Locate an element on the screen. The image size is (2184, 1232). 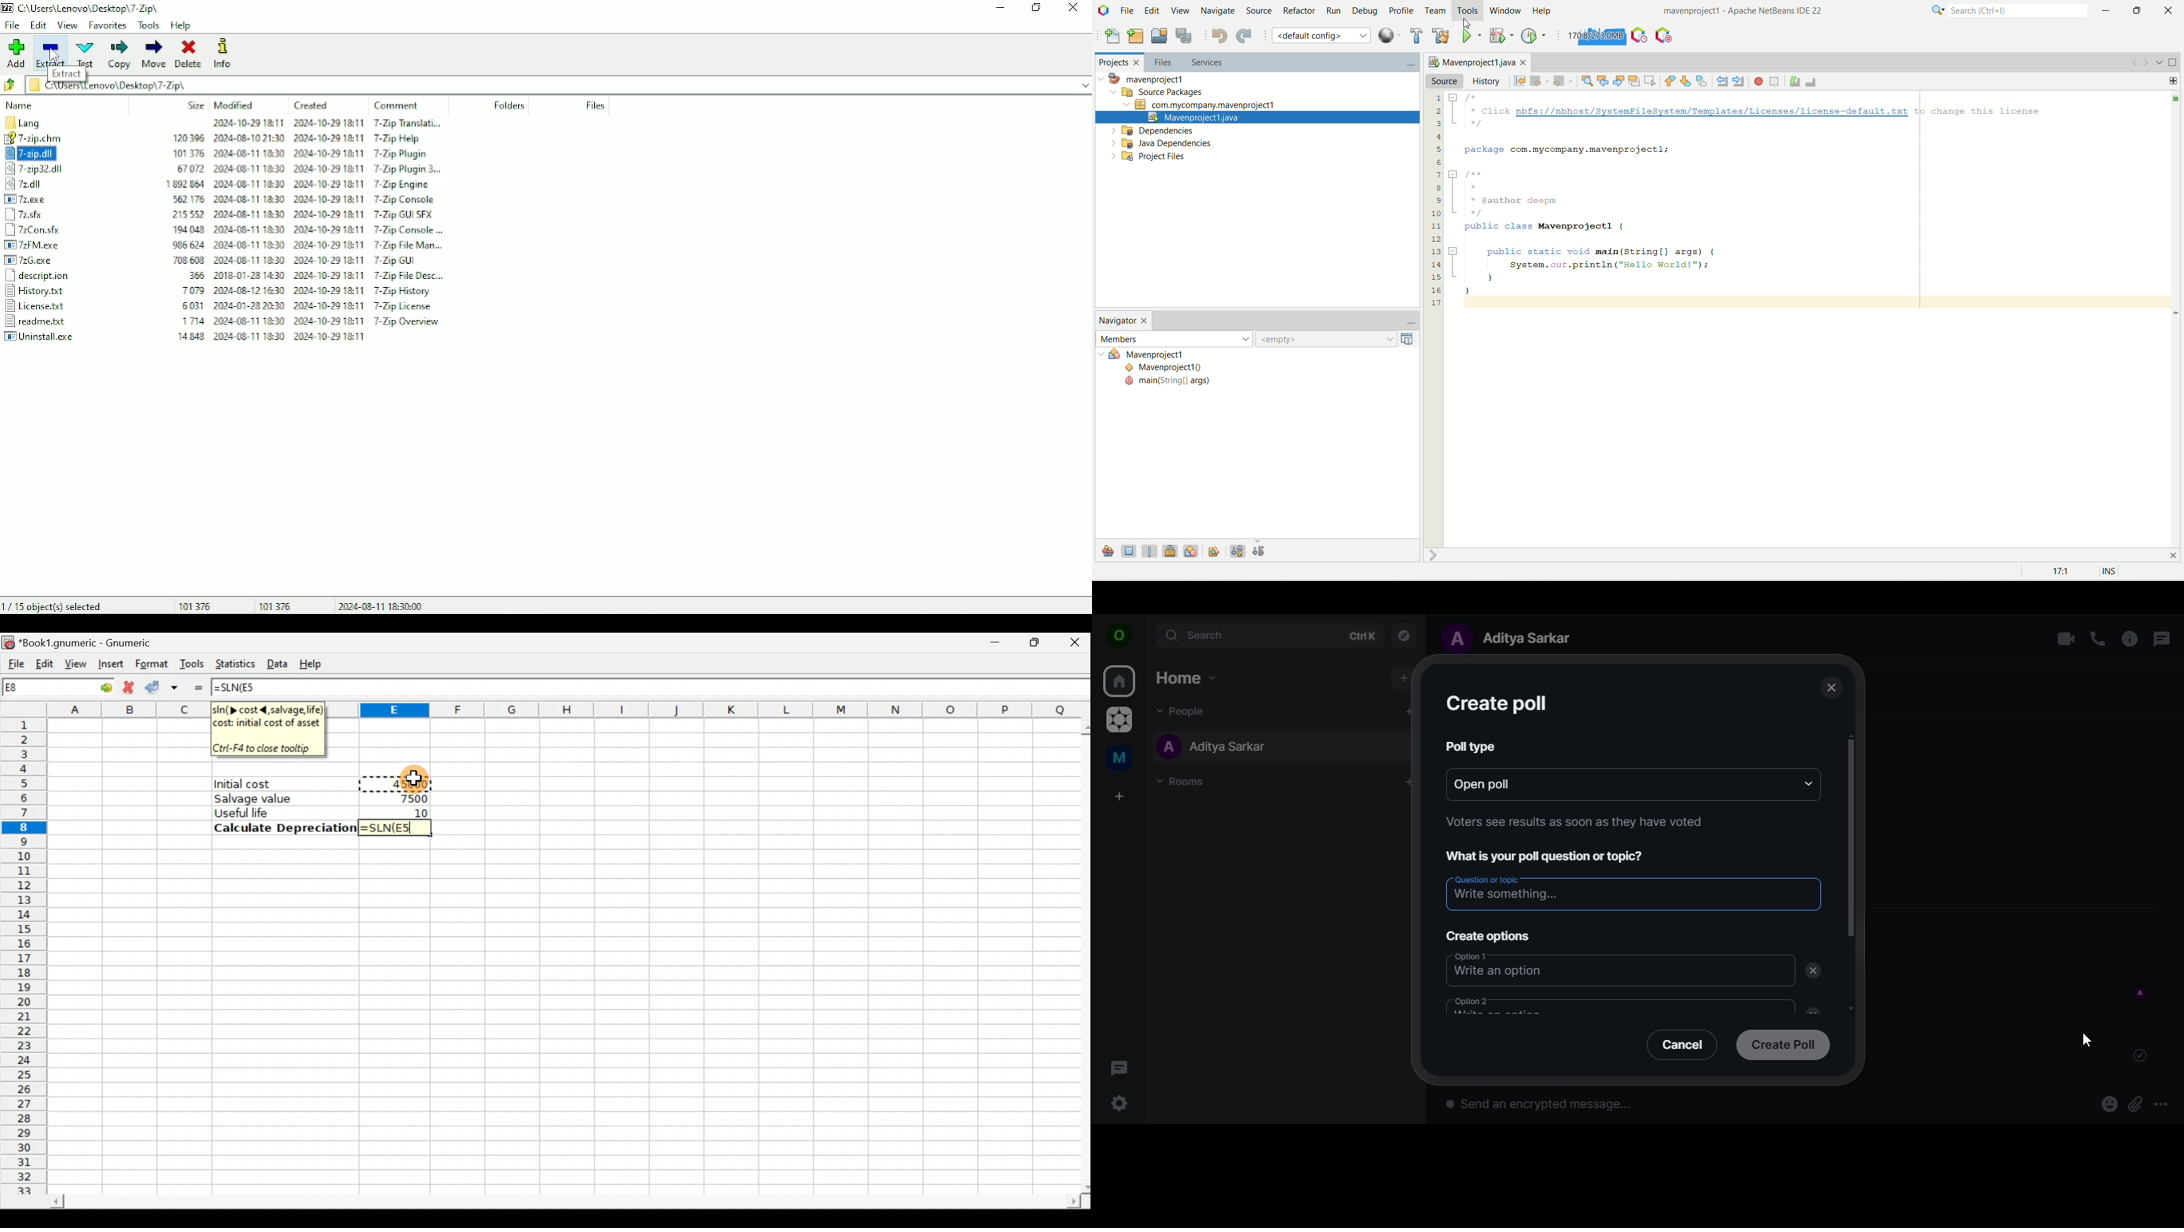
ST072 200408111200 200911 T-2wPuon i. is located at coordinates (320, 168).